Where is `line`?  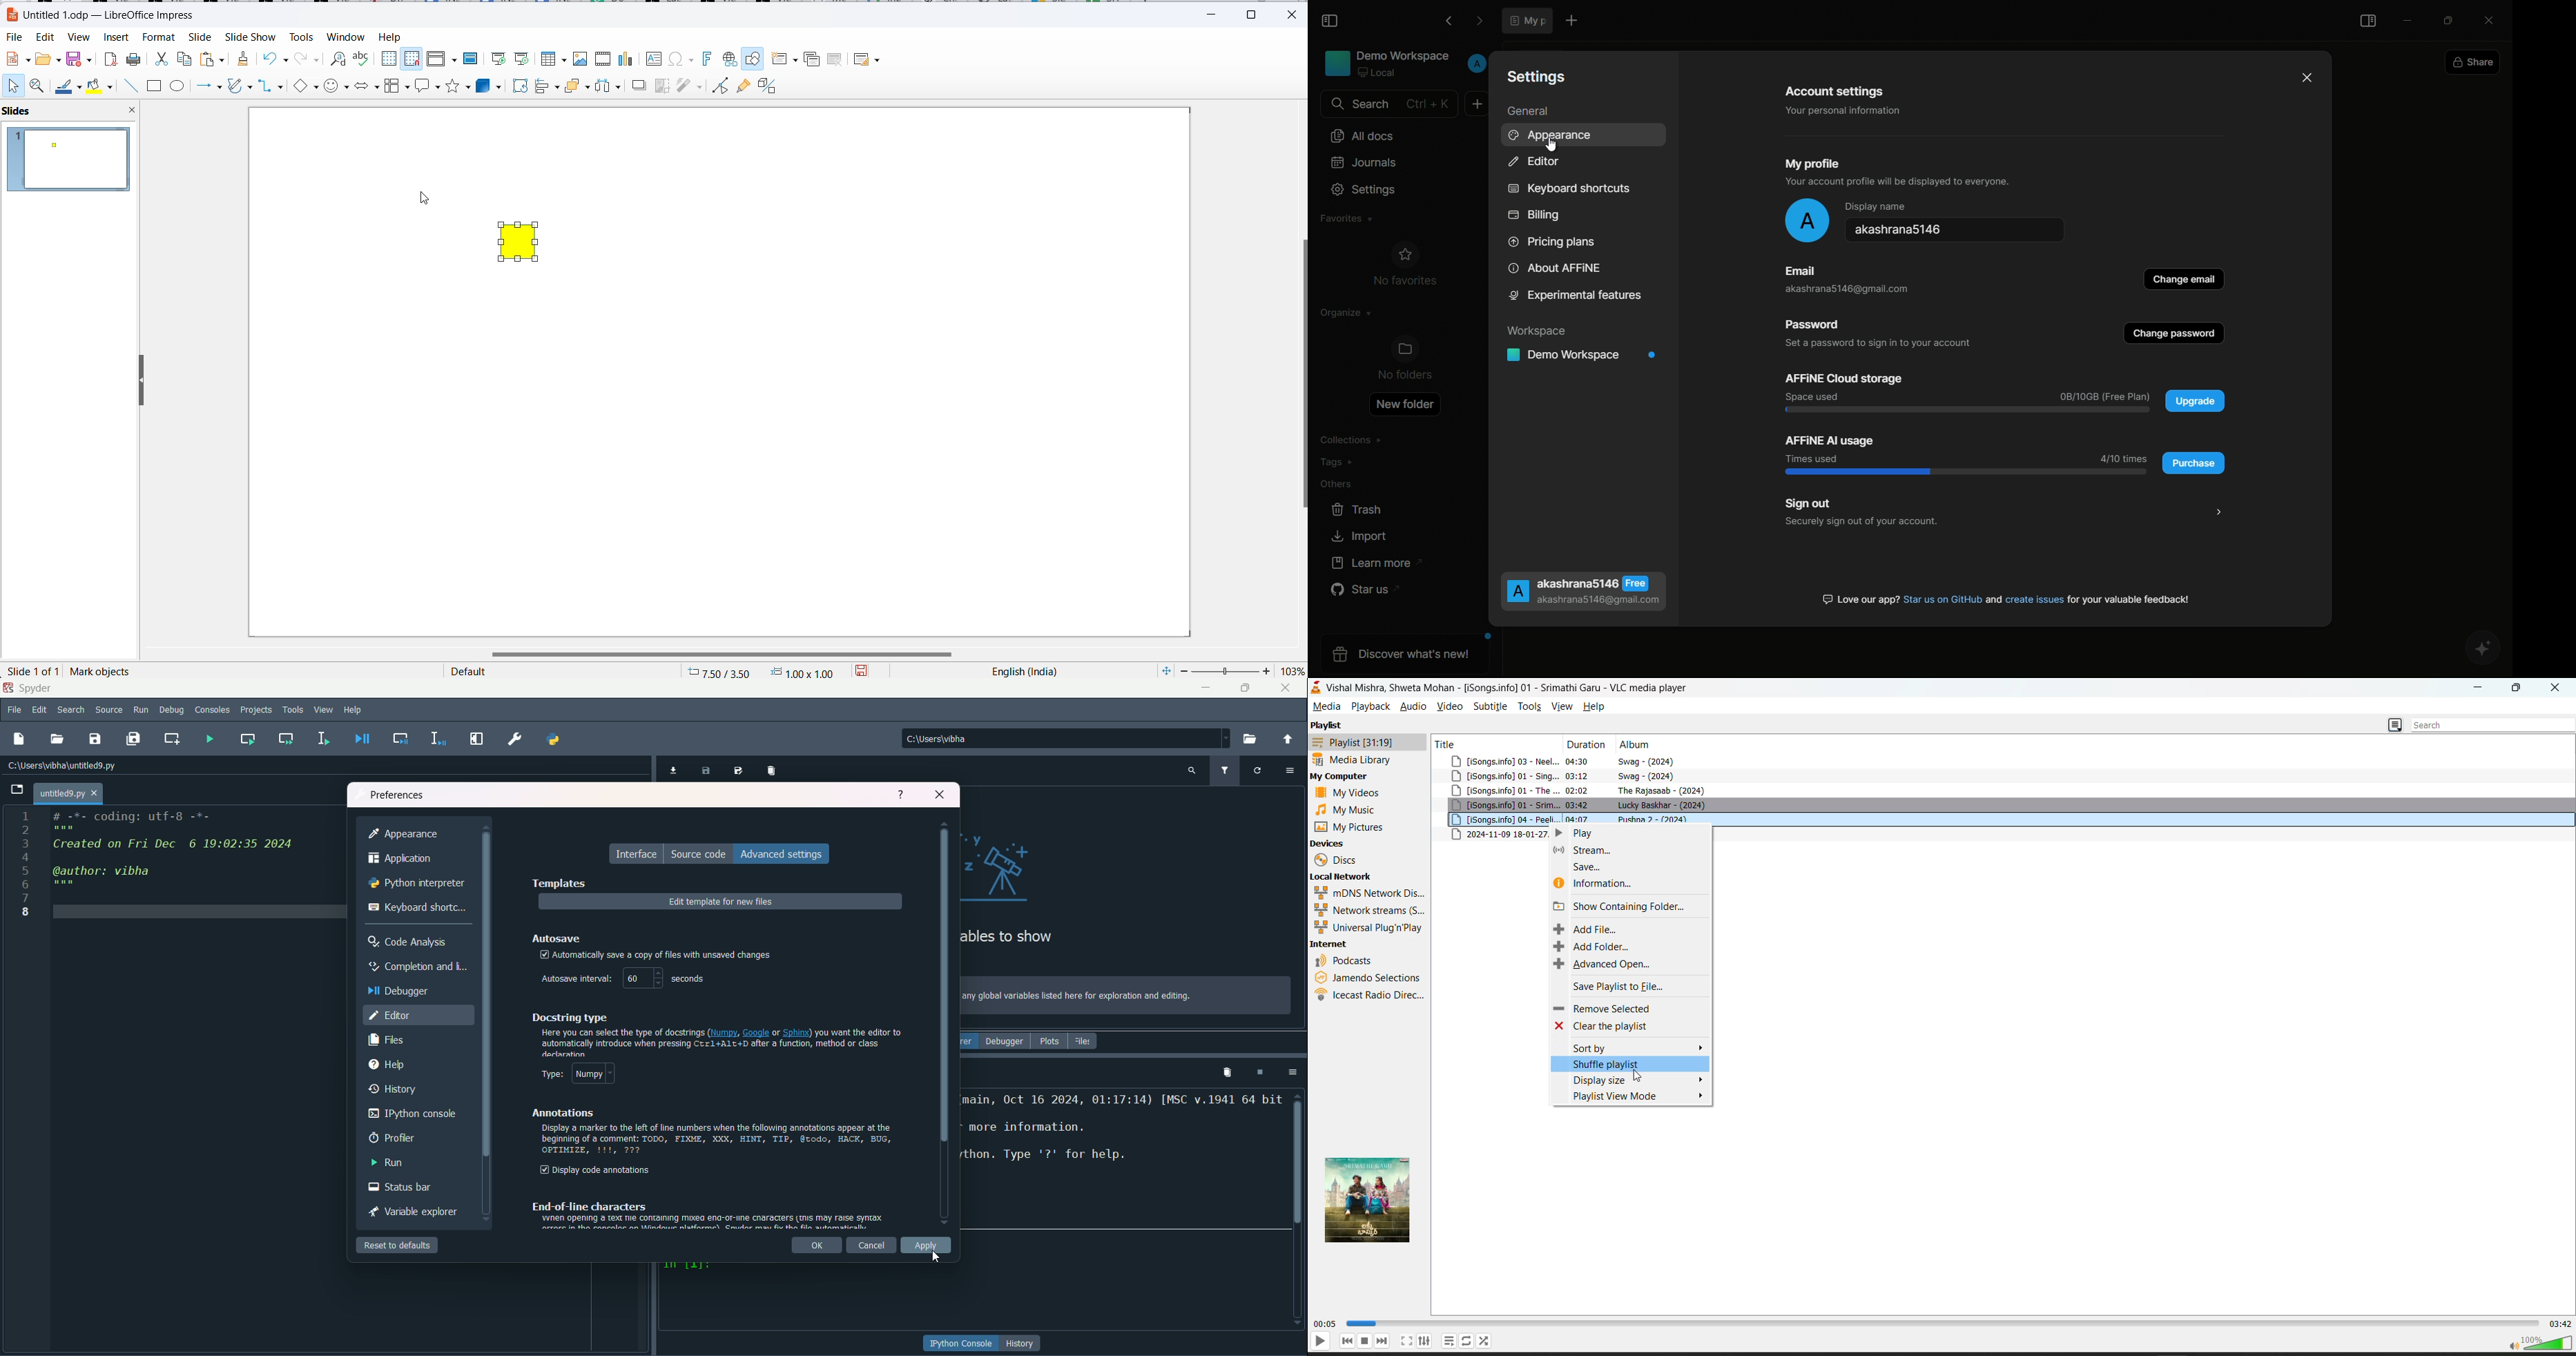
line is located at coordinates (132, 87).